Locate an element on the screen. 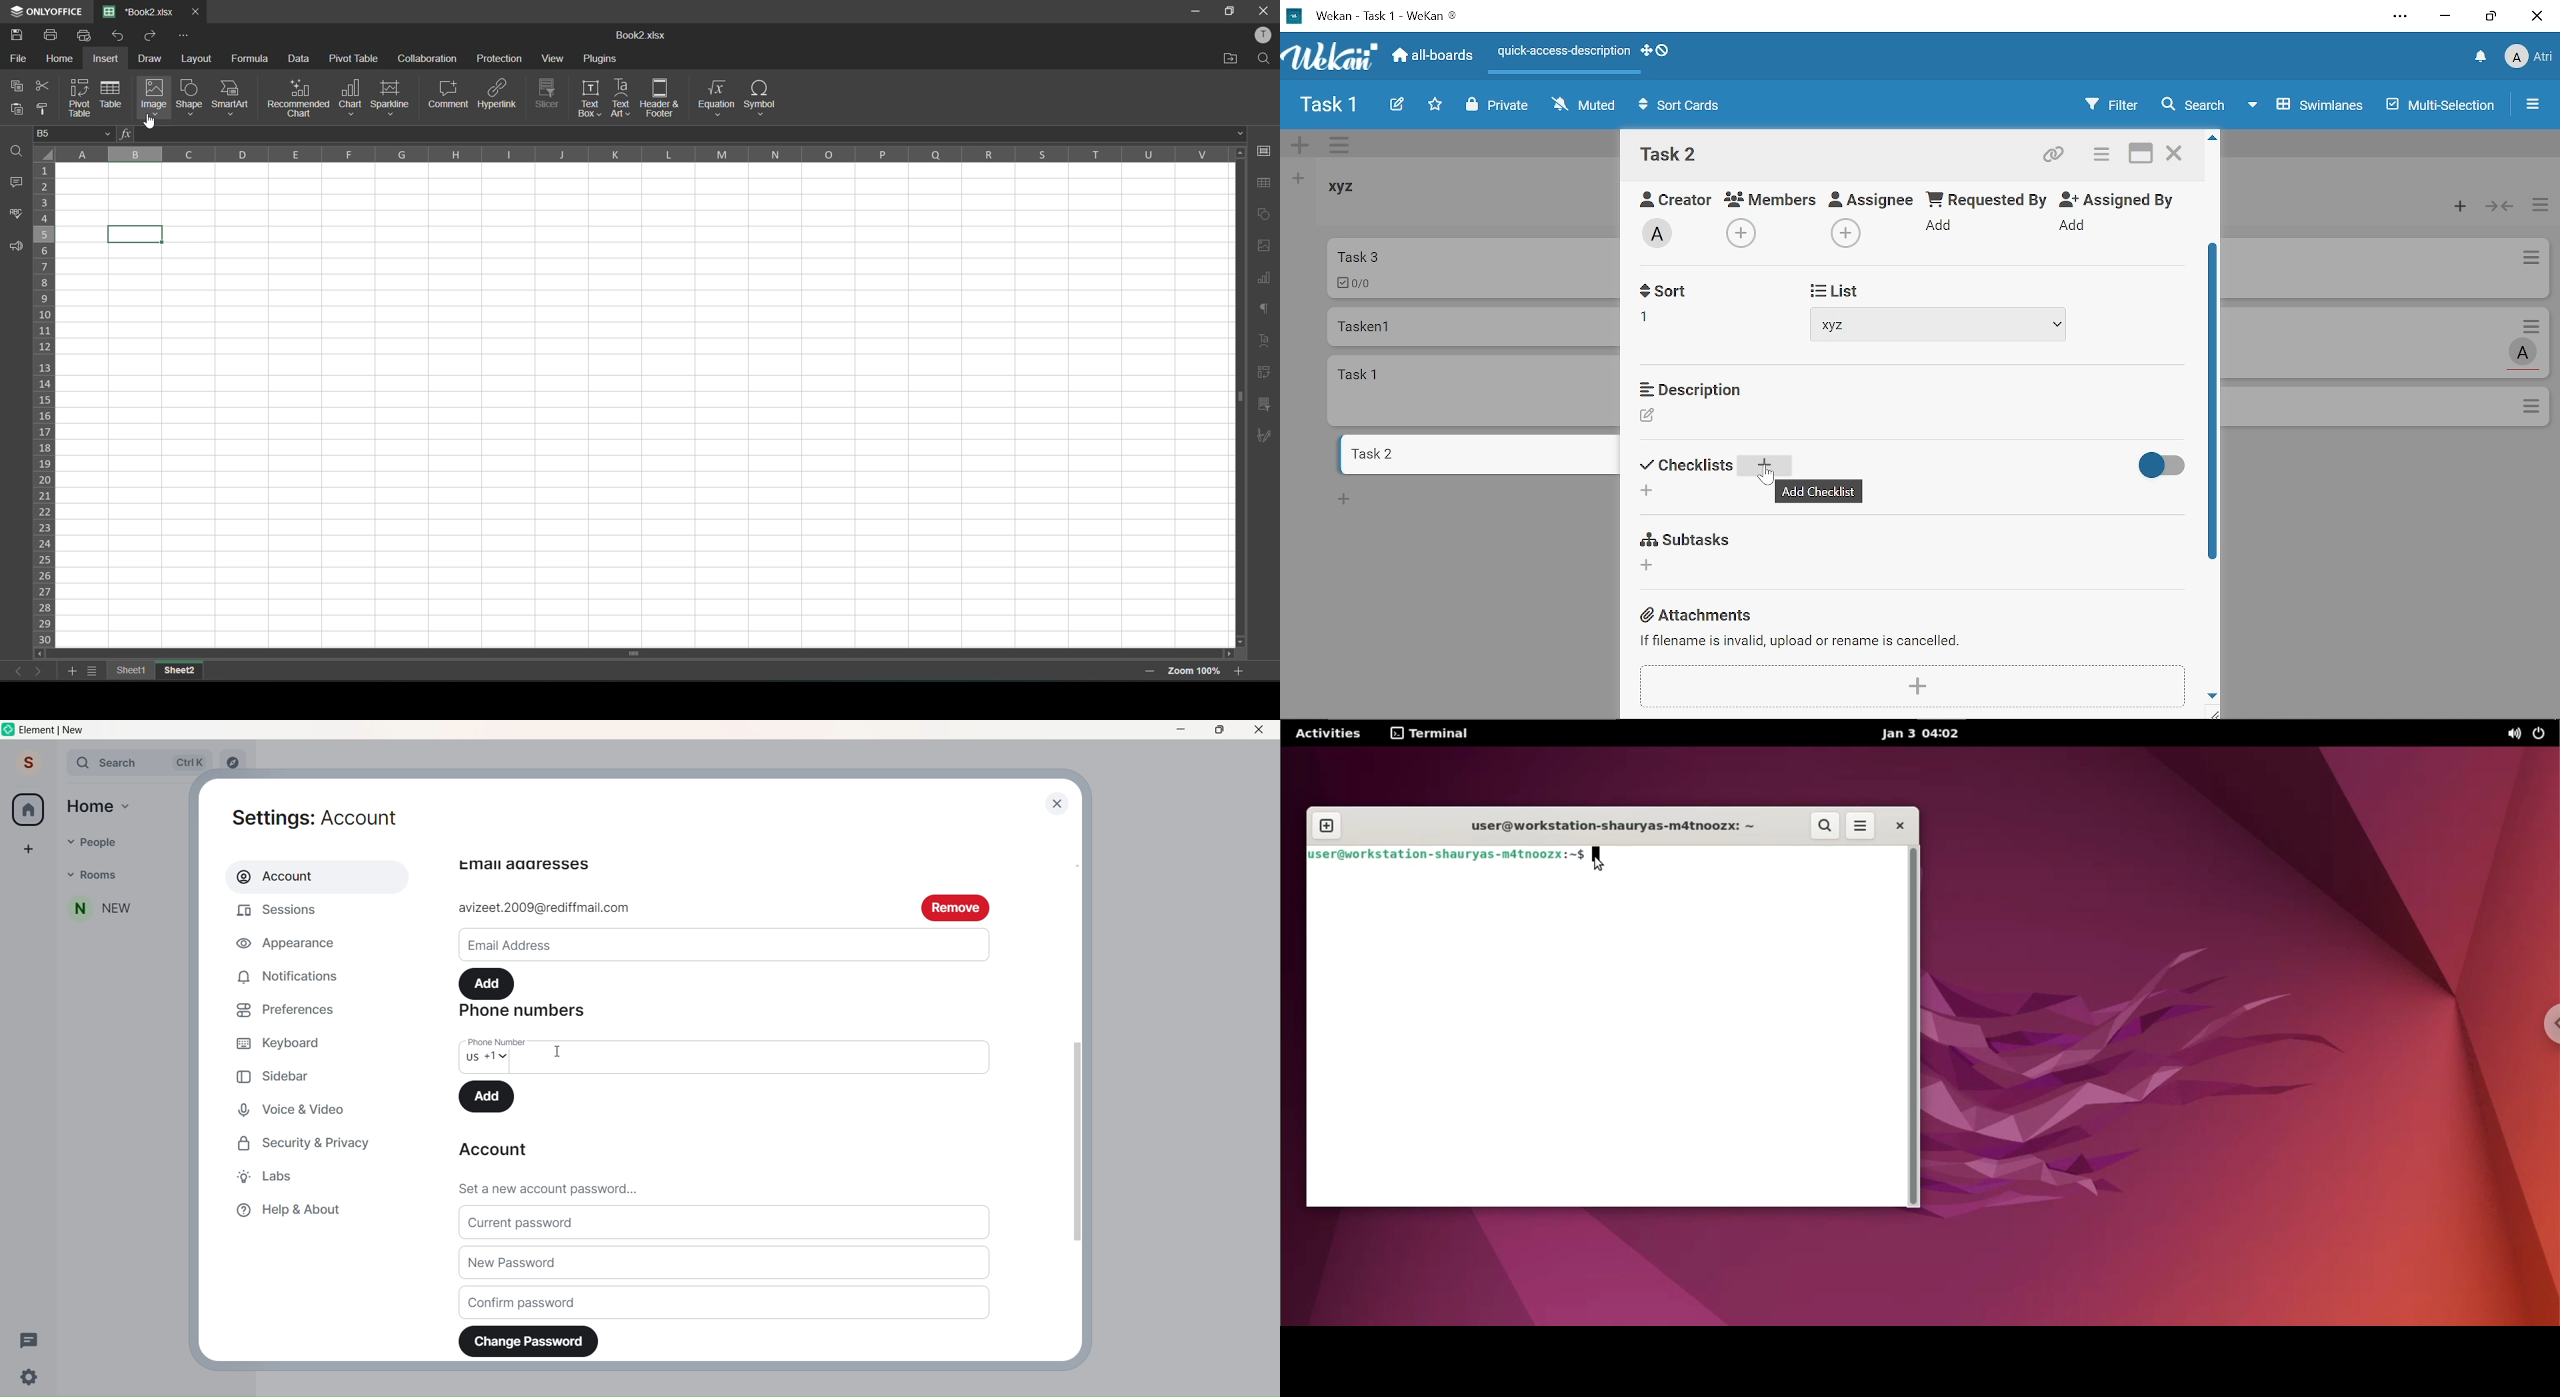  save is located at coordinates (21, 34).